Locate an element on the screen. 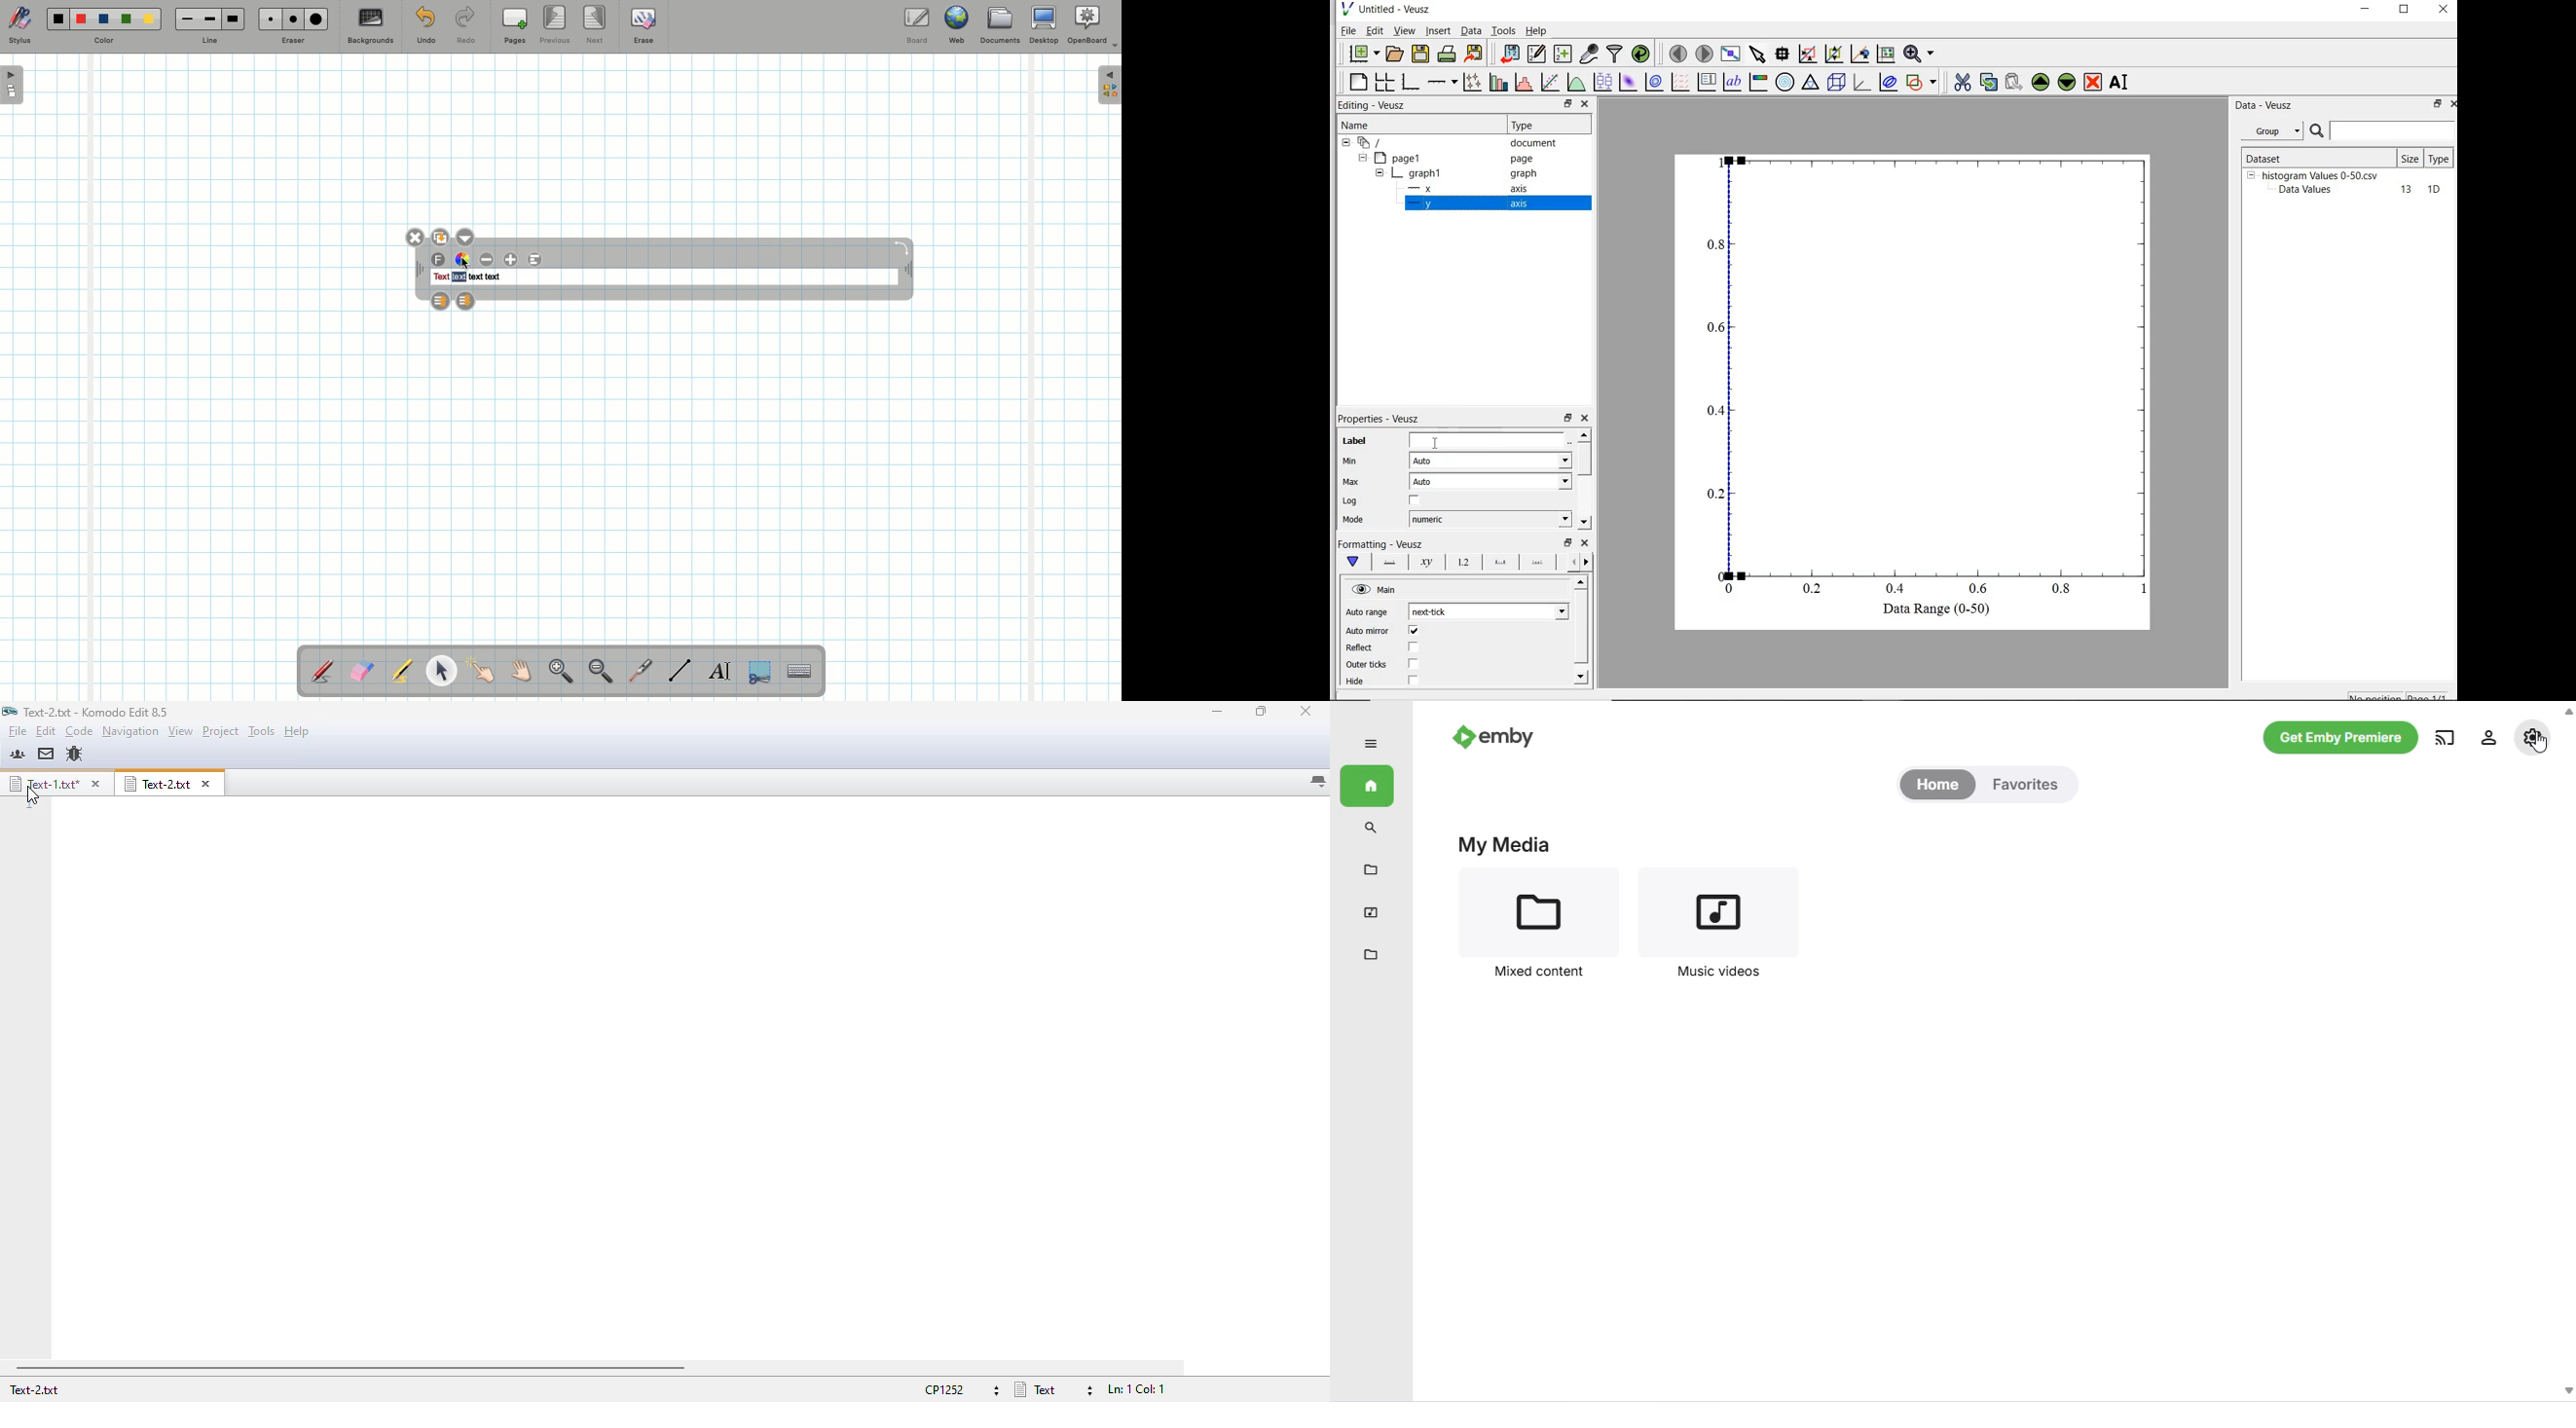 The width and height of the screenshot is (2576, 1428). Font is located at coordinates (439, 260).